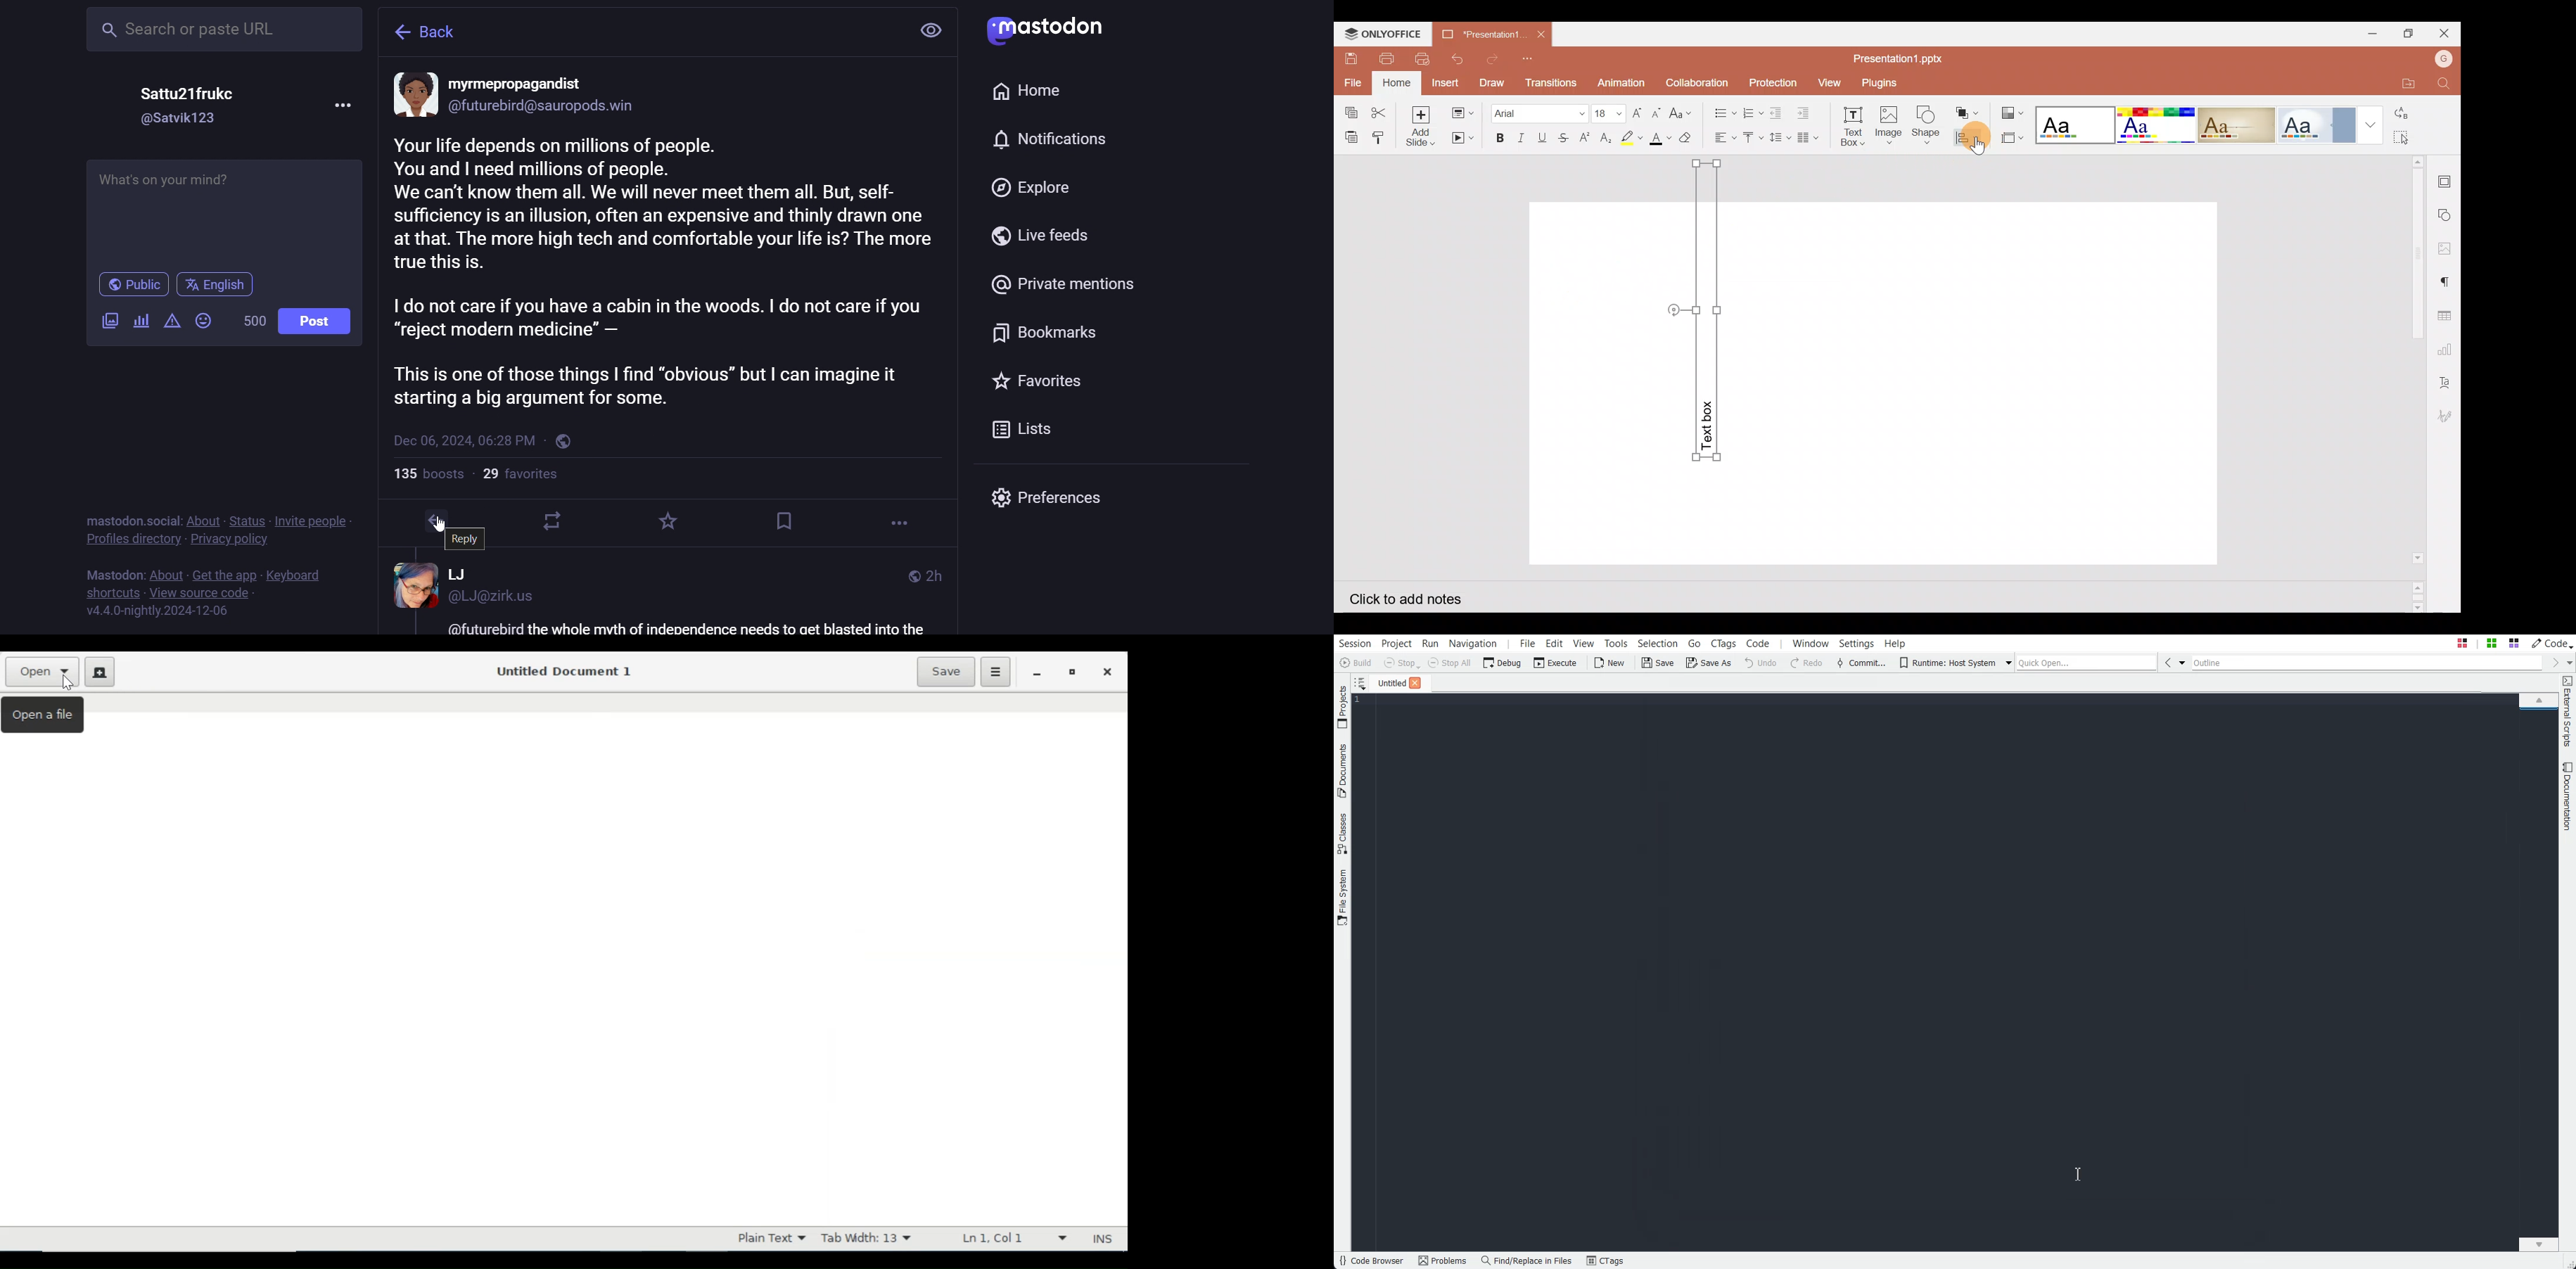 This screenshot has height=1288, width=2576. What do you see at coordinates (1687, 140) in the screenshot?
I see `Clear style` at bounding box center [1687, 140].